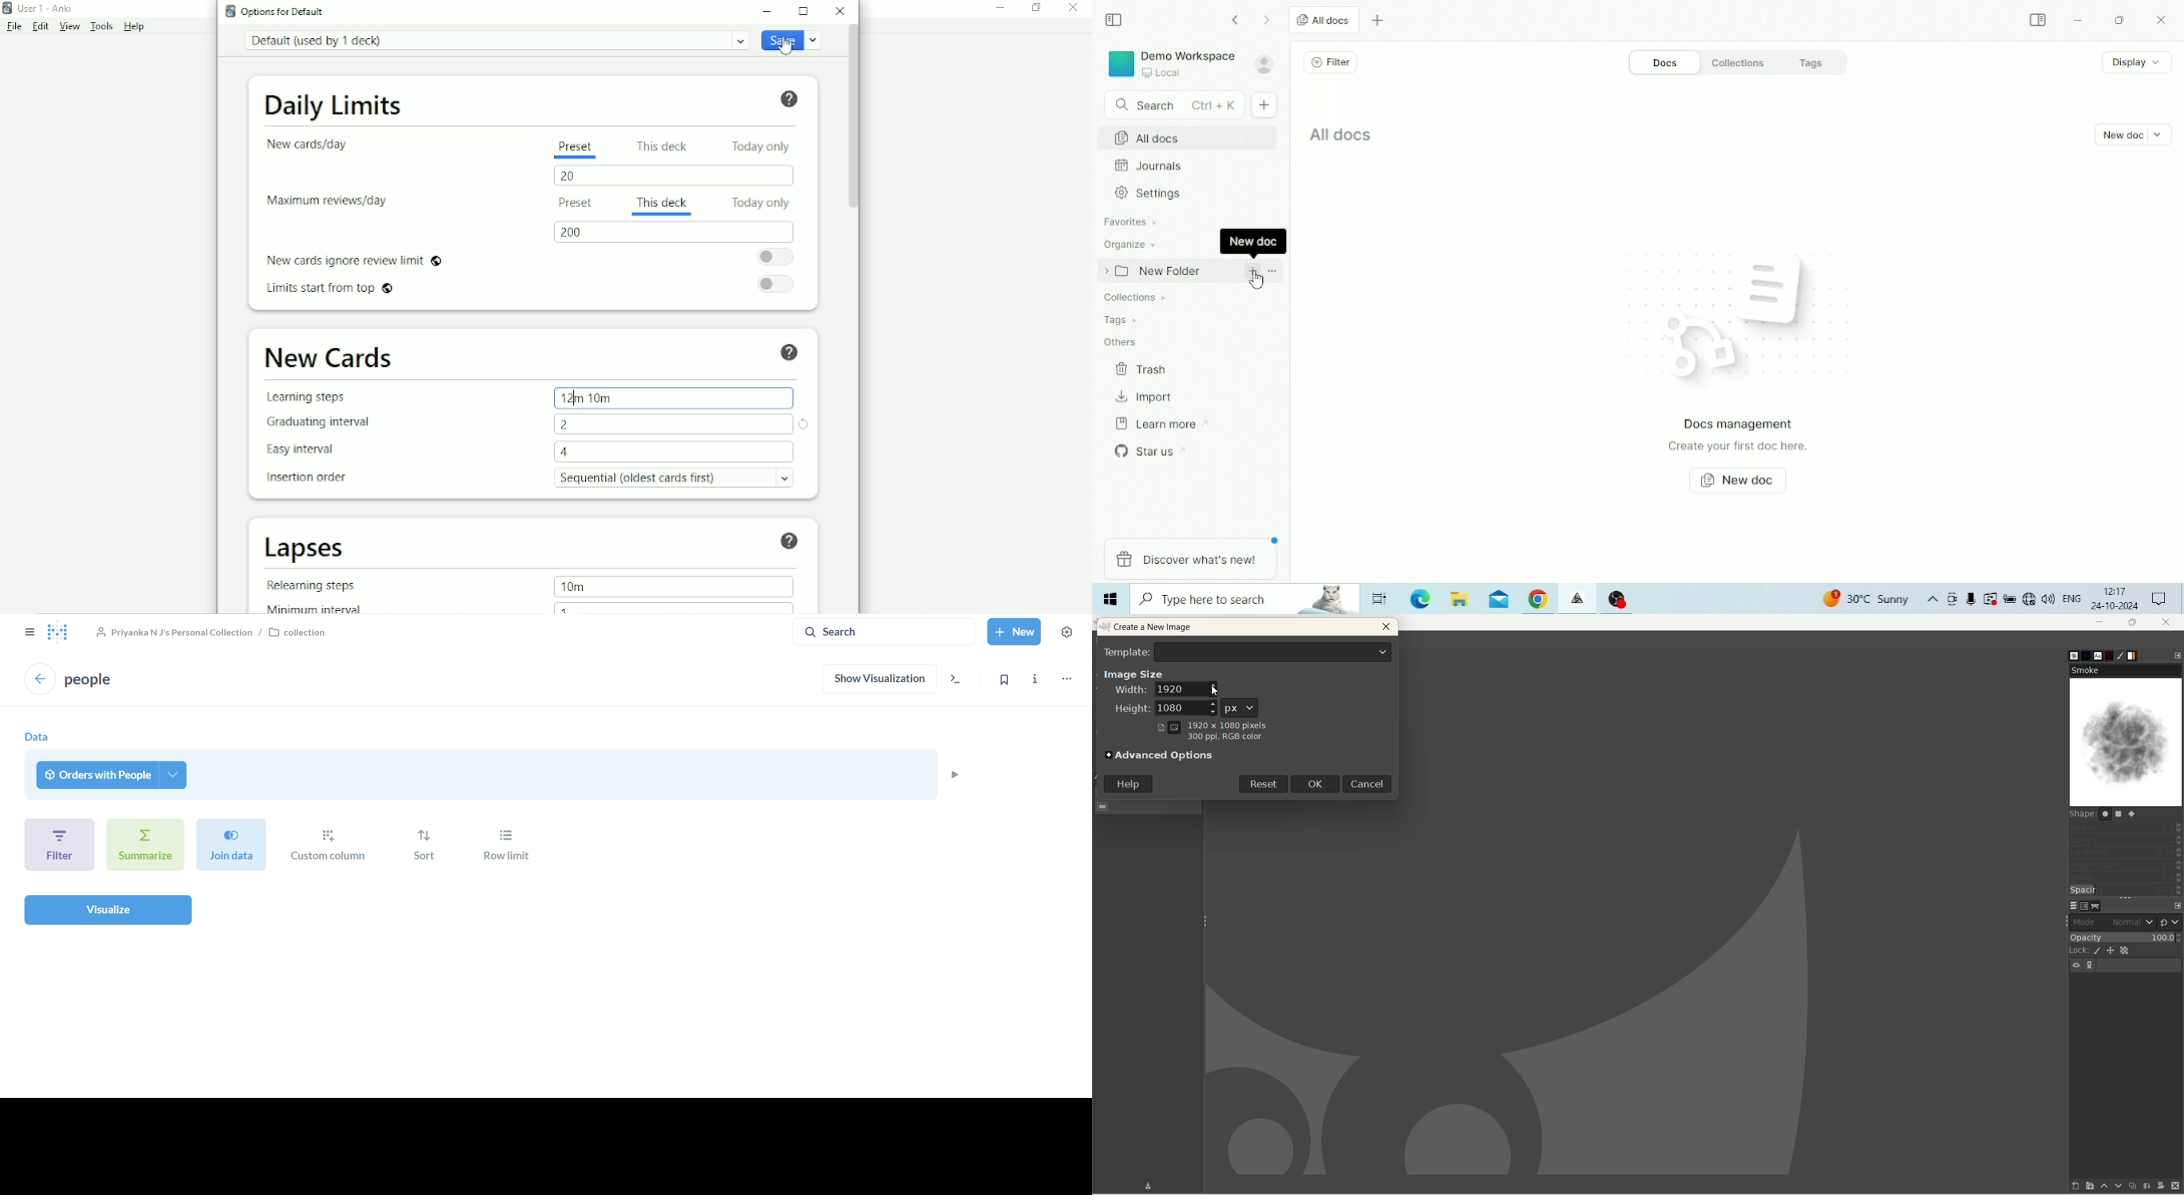 Image resolution: width=2184 pixels, height=1204 pixels. I want to click on 20, so click(573, 177).